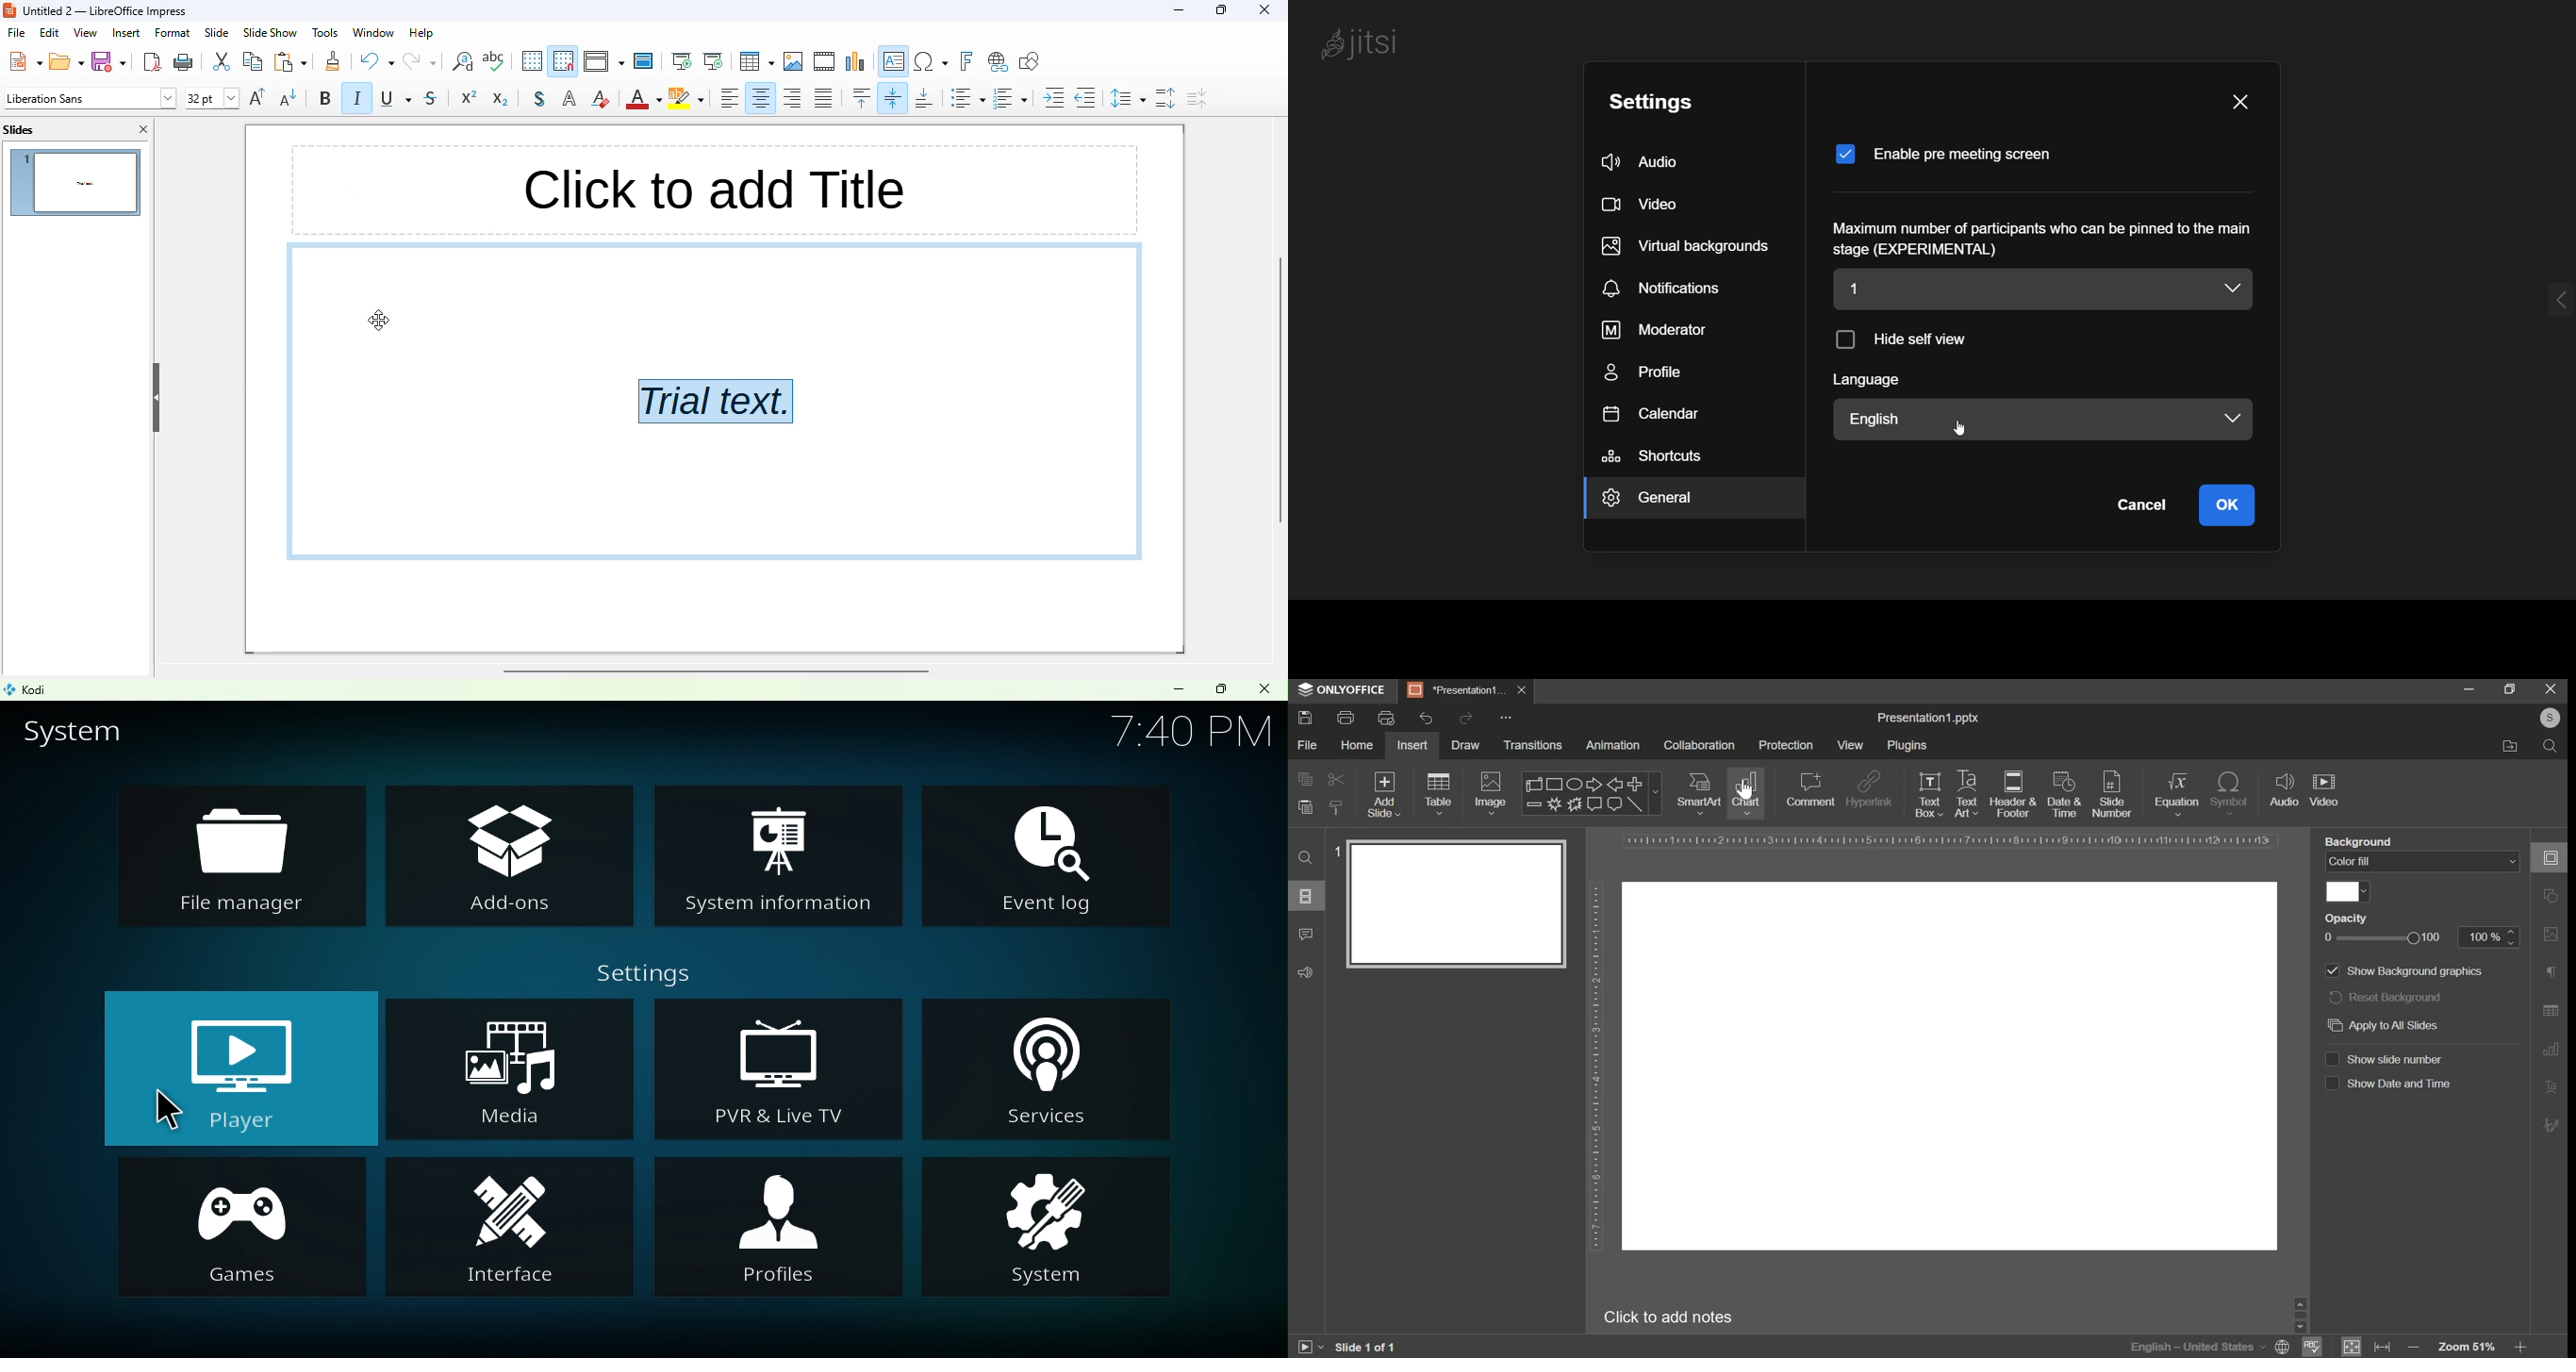 This screenshot has width=2576, height=1372. What do you see at coordinates (431, 97) in the screenshot?
I see `strikethrough` at bounding box center [431, 97].